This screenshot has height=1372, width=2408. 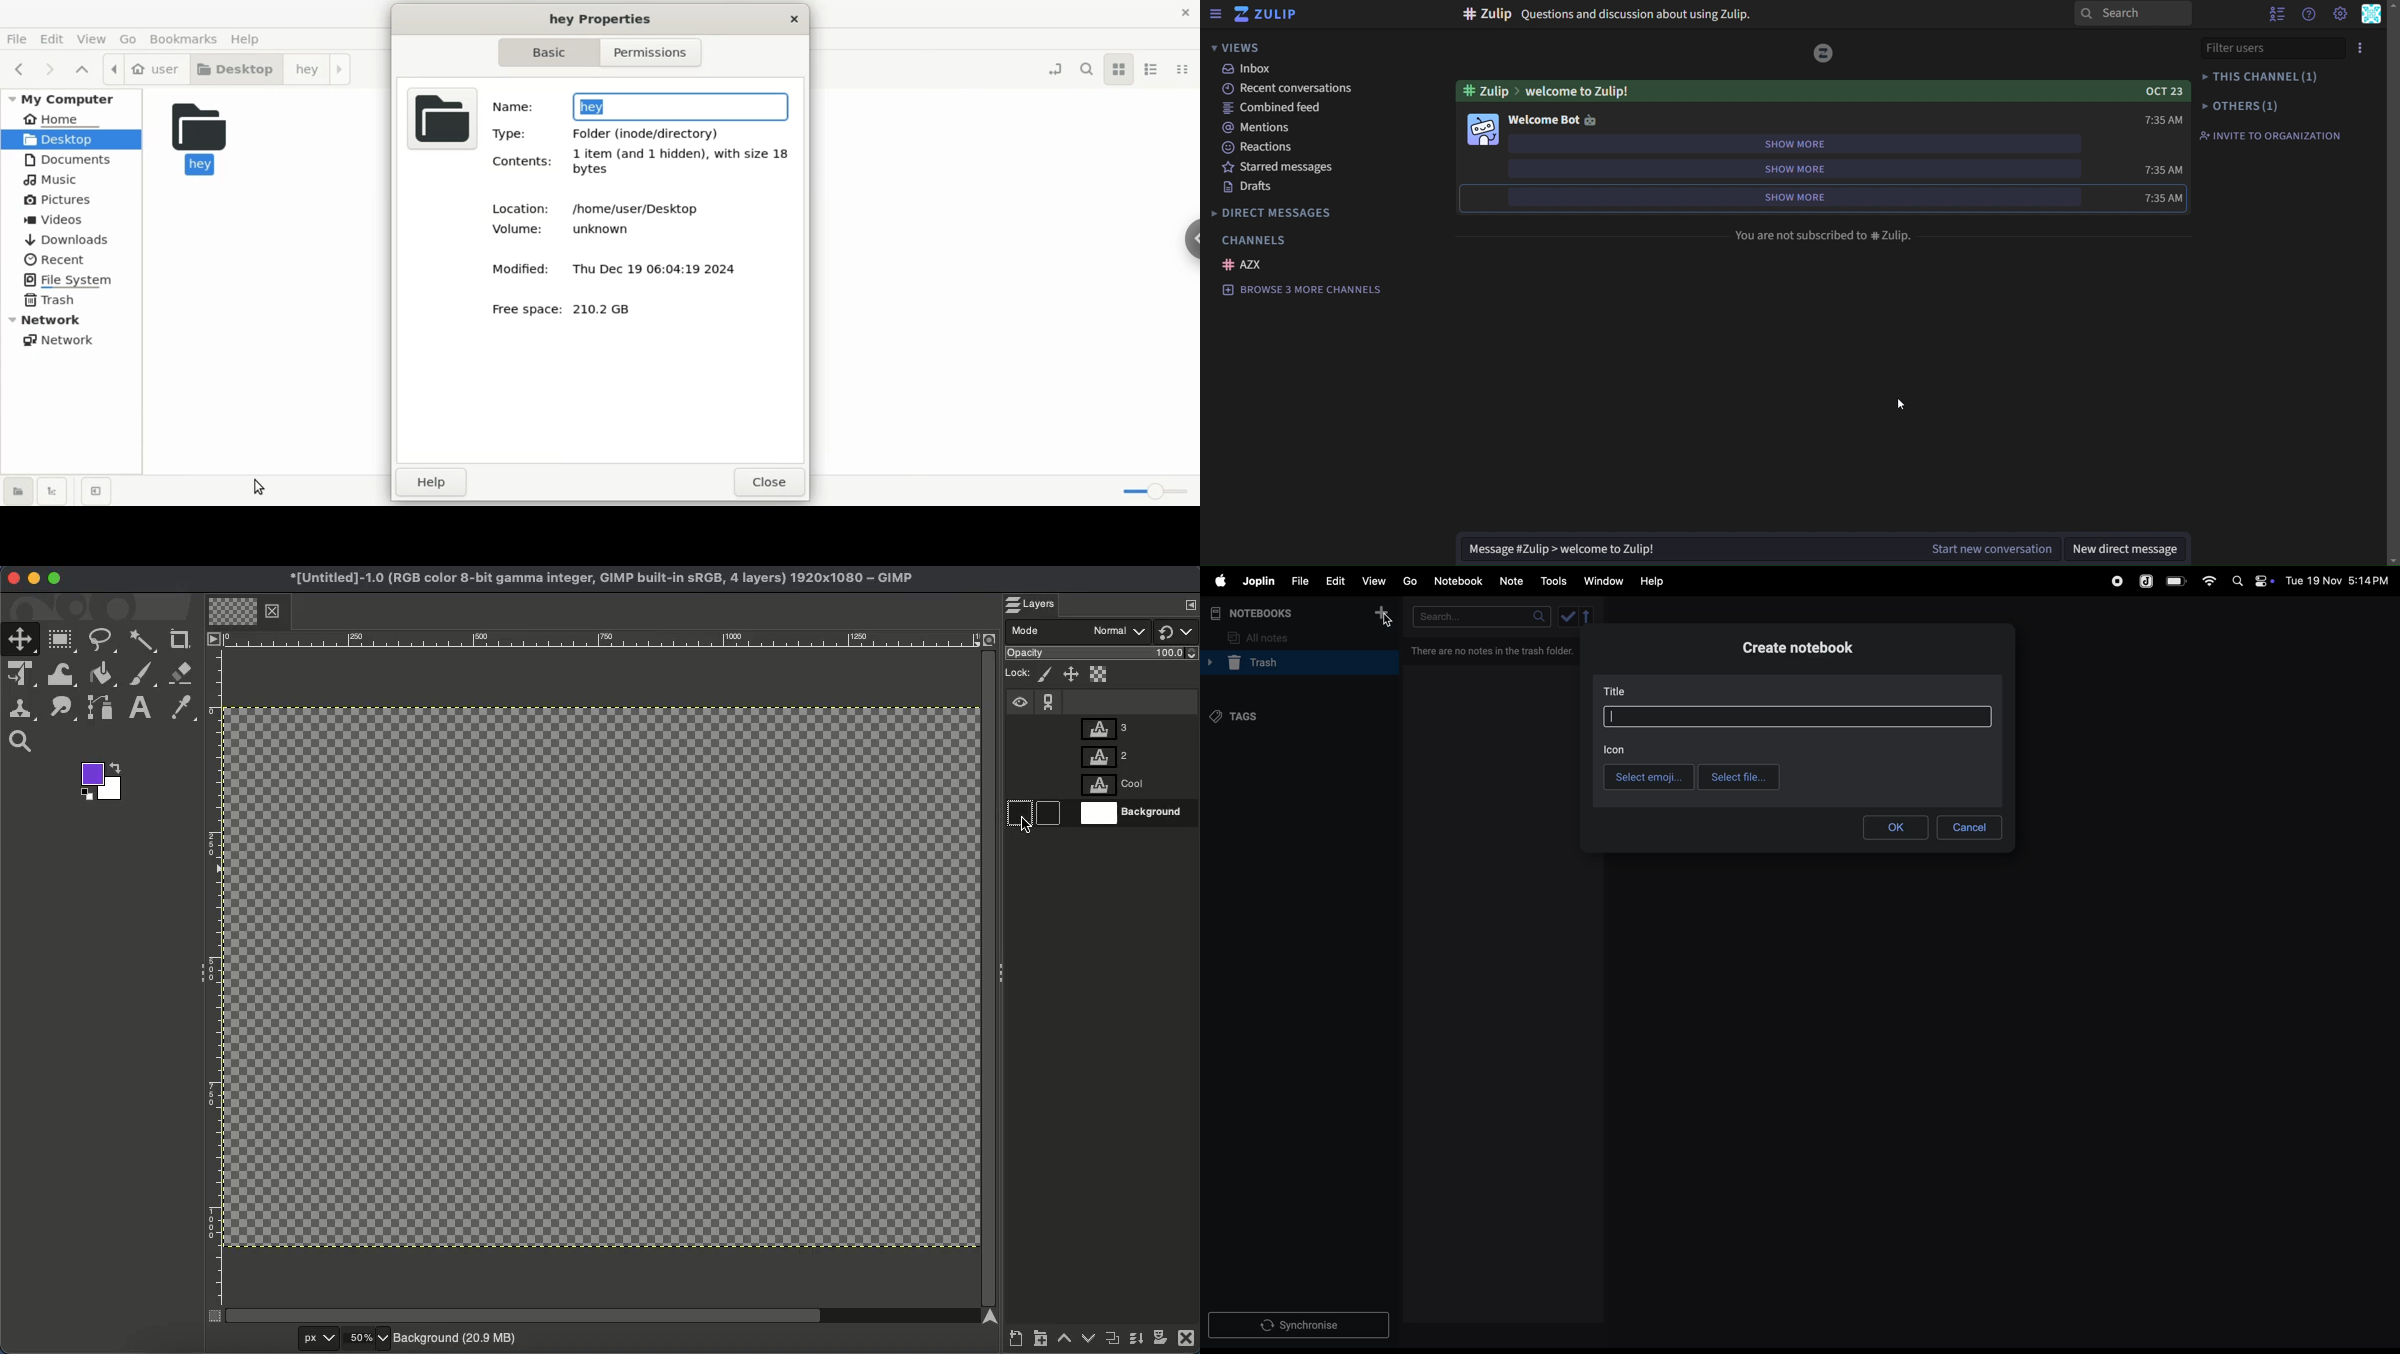 I want to click on ok, so click(x=1898, y=828).